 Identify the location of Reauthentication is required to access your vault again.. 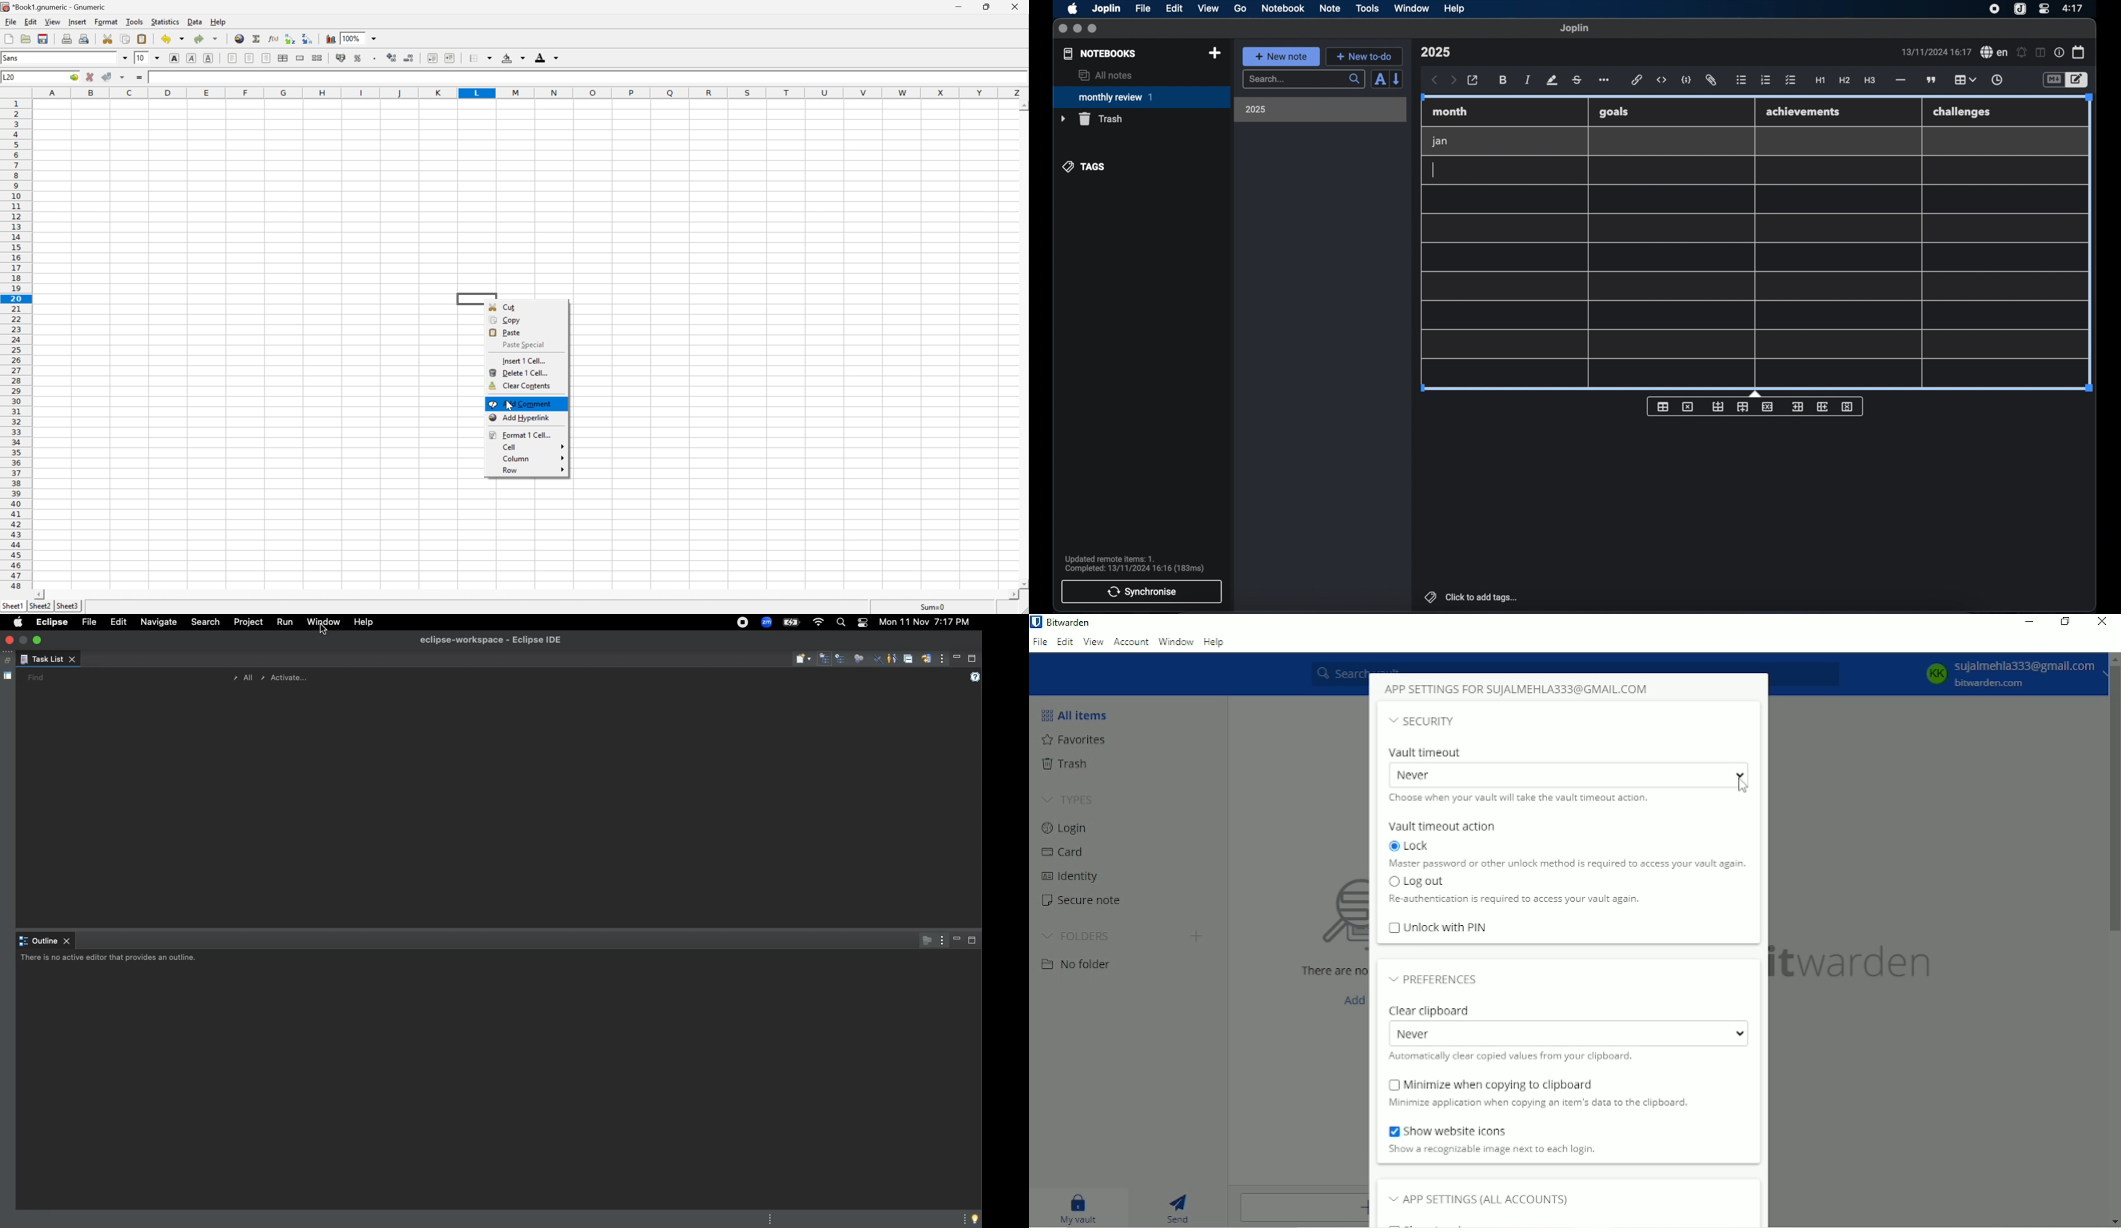
(1514, 901).